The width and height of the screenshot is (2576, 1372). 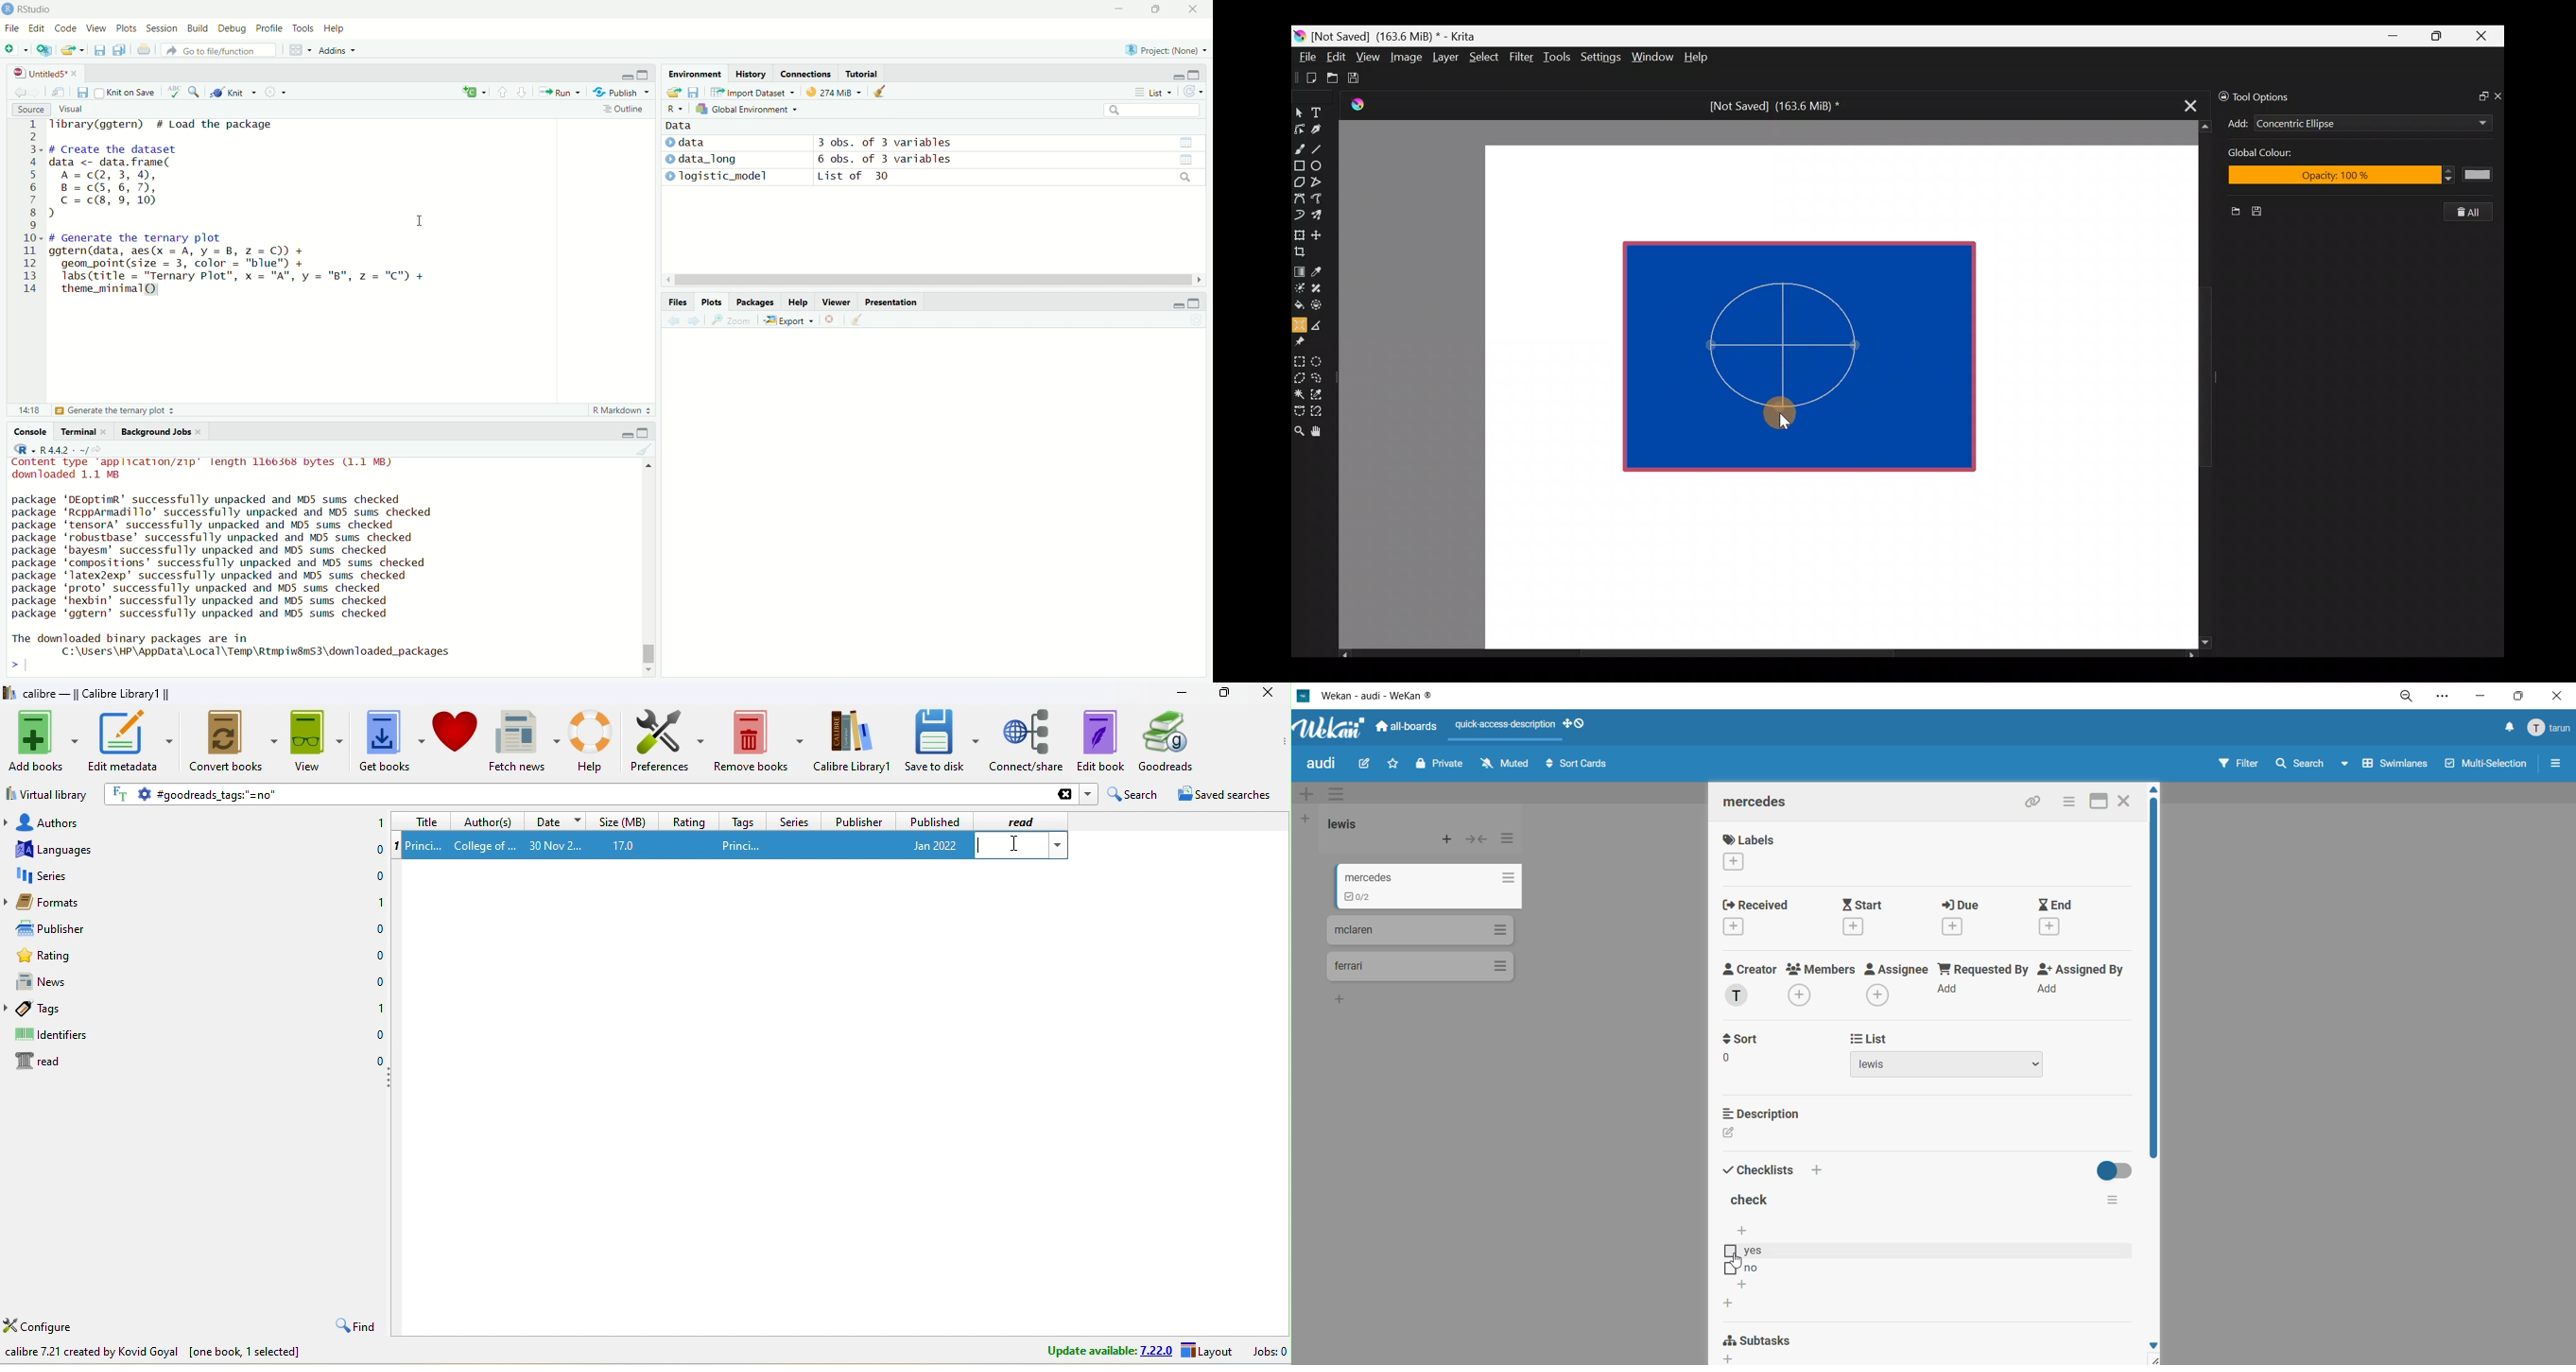 What do you see at coordinates (1319, 377) in the screenshot?
I see `Freehand selection tool` at bounding box center [1319, 377].